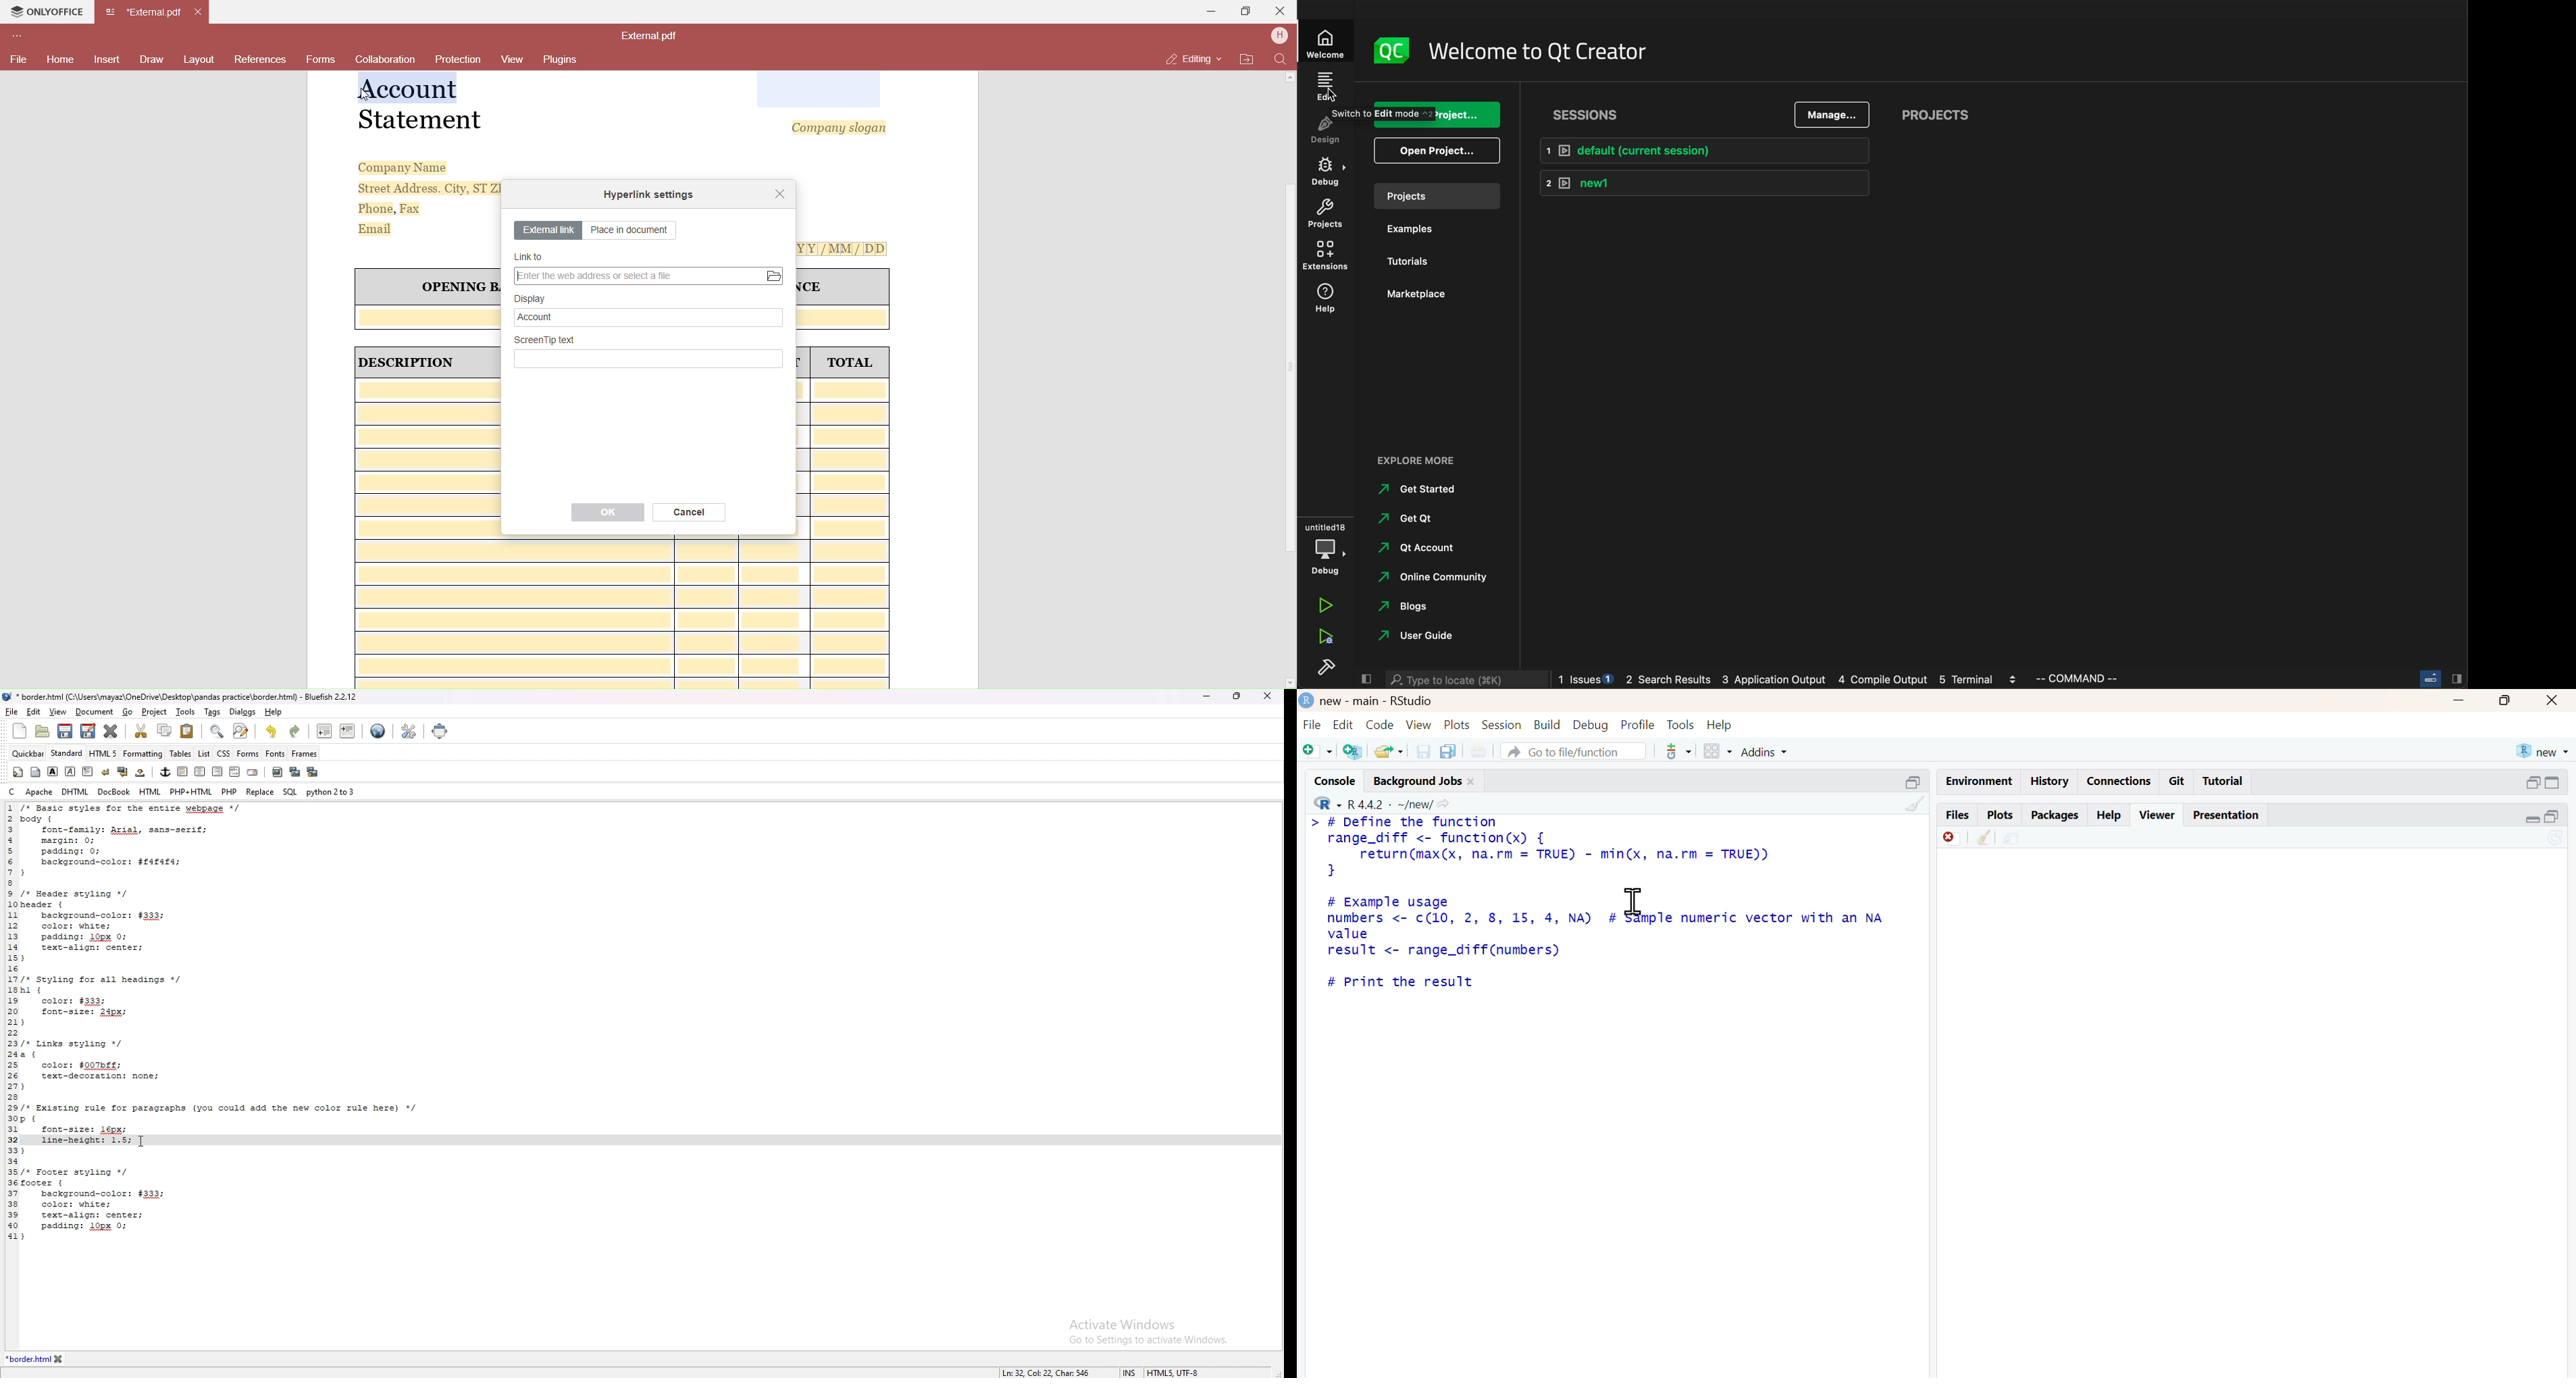 The width and height of the screenshot is (2576, 1400). What do you see at coordinates (1979, 782) in the screenshot?
I see `Environment ` at bounding box center [1979, 782].